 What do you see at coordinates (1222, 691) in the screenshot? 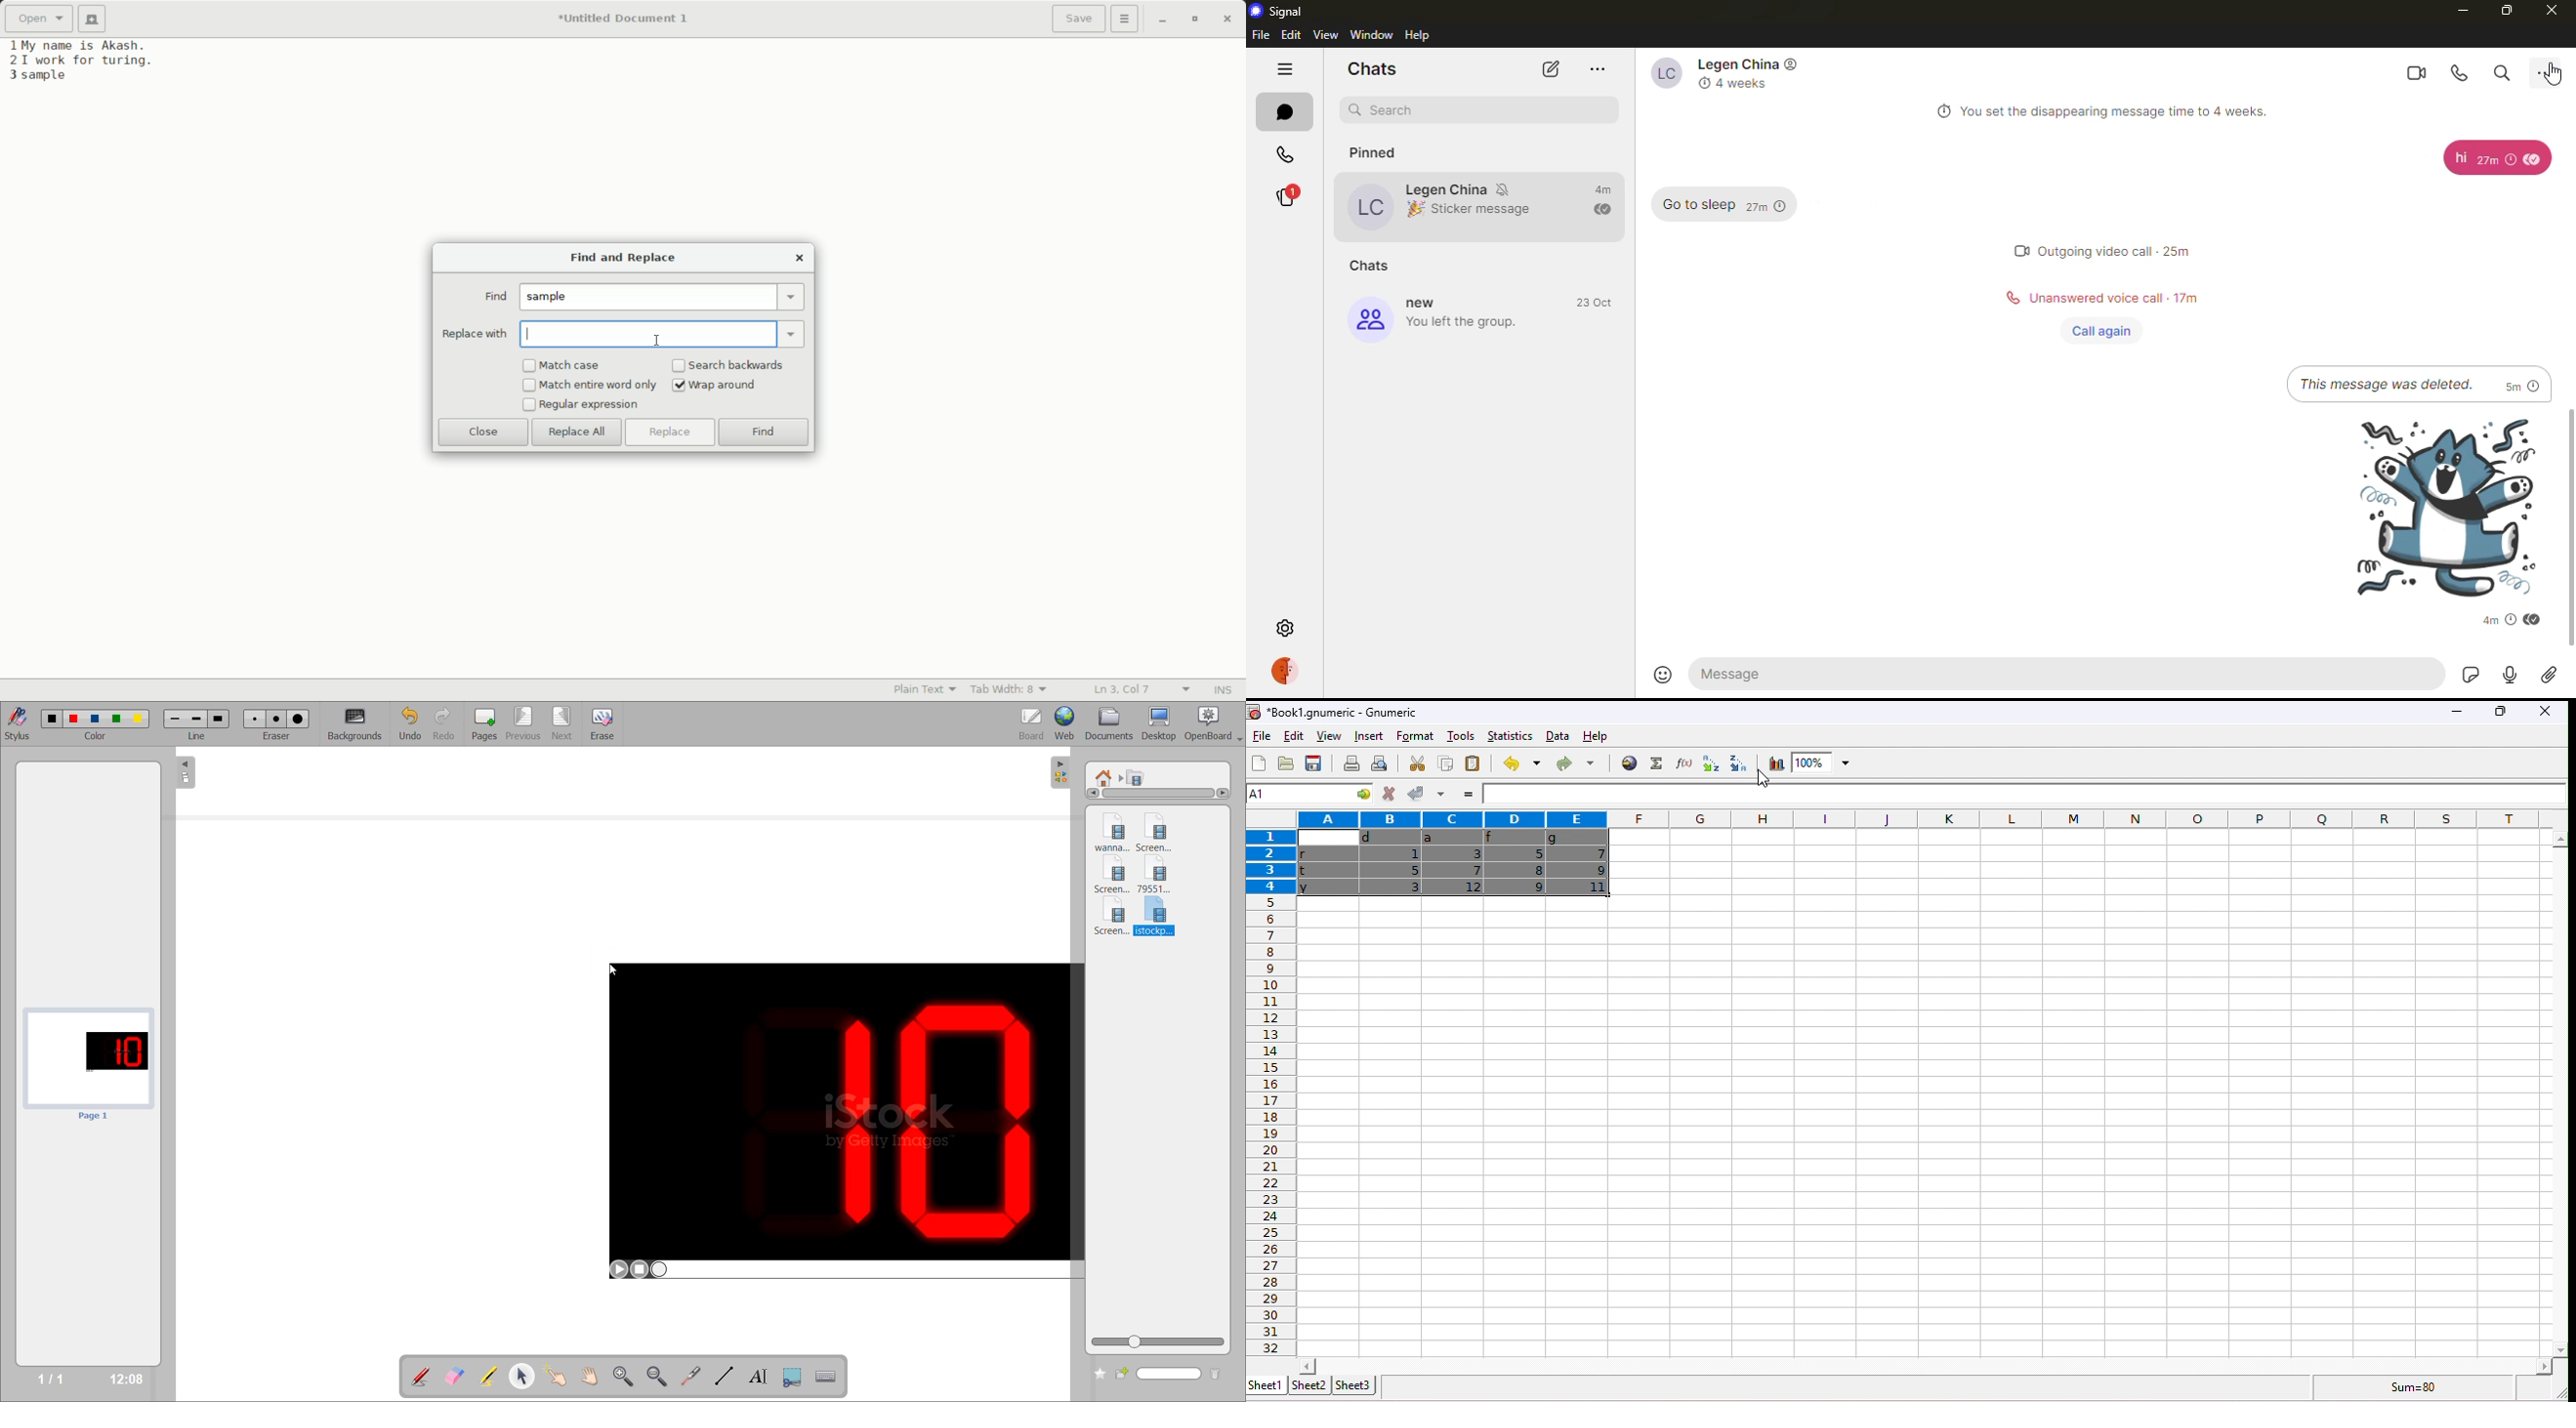
I see `INS` at bounding box center [1222, 691].